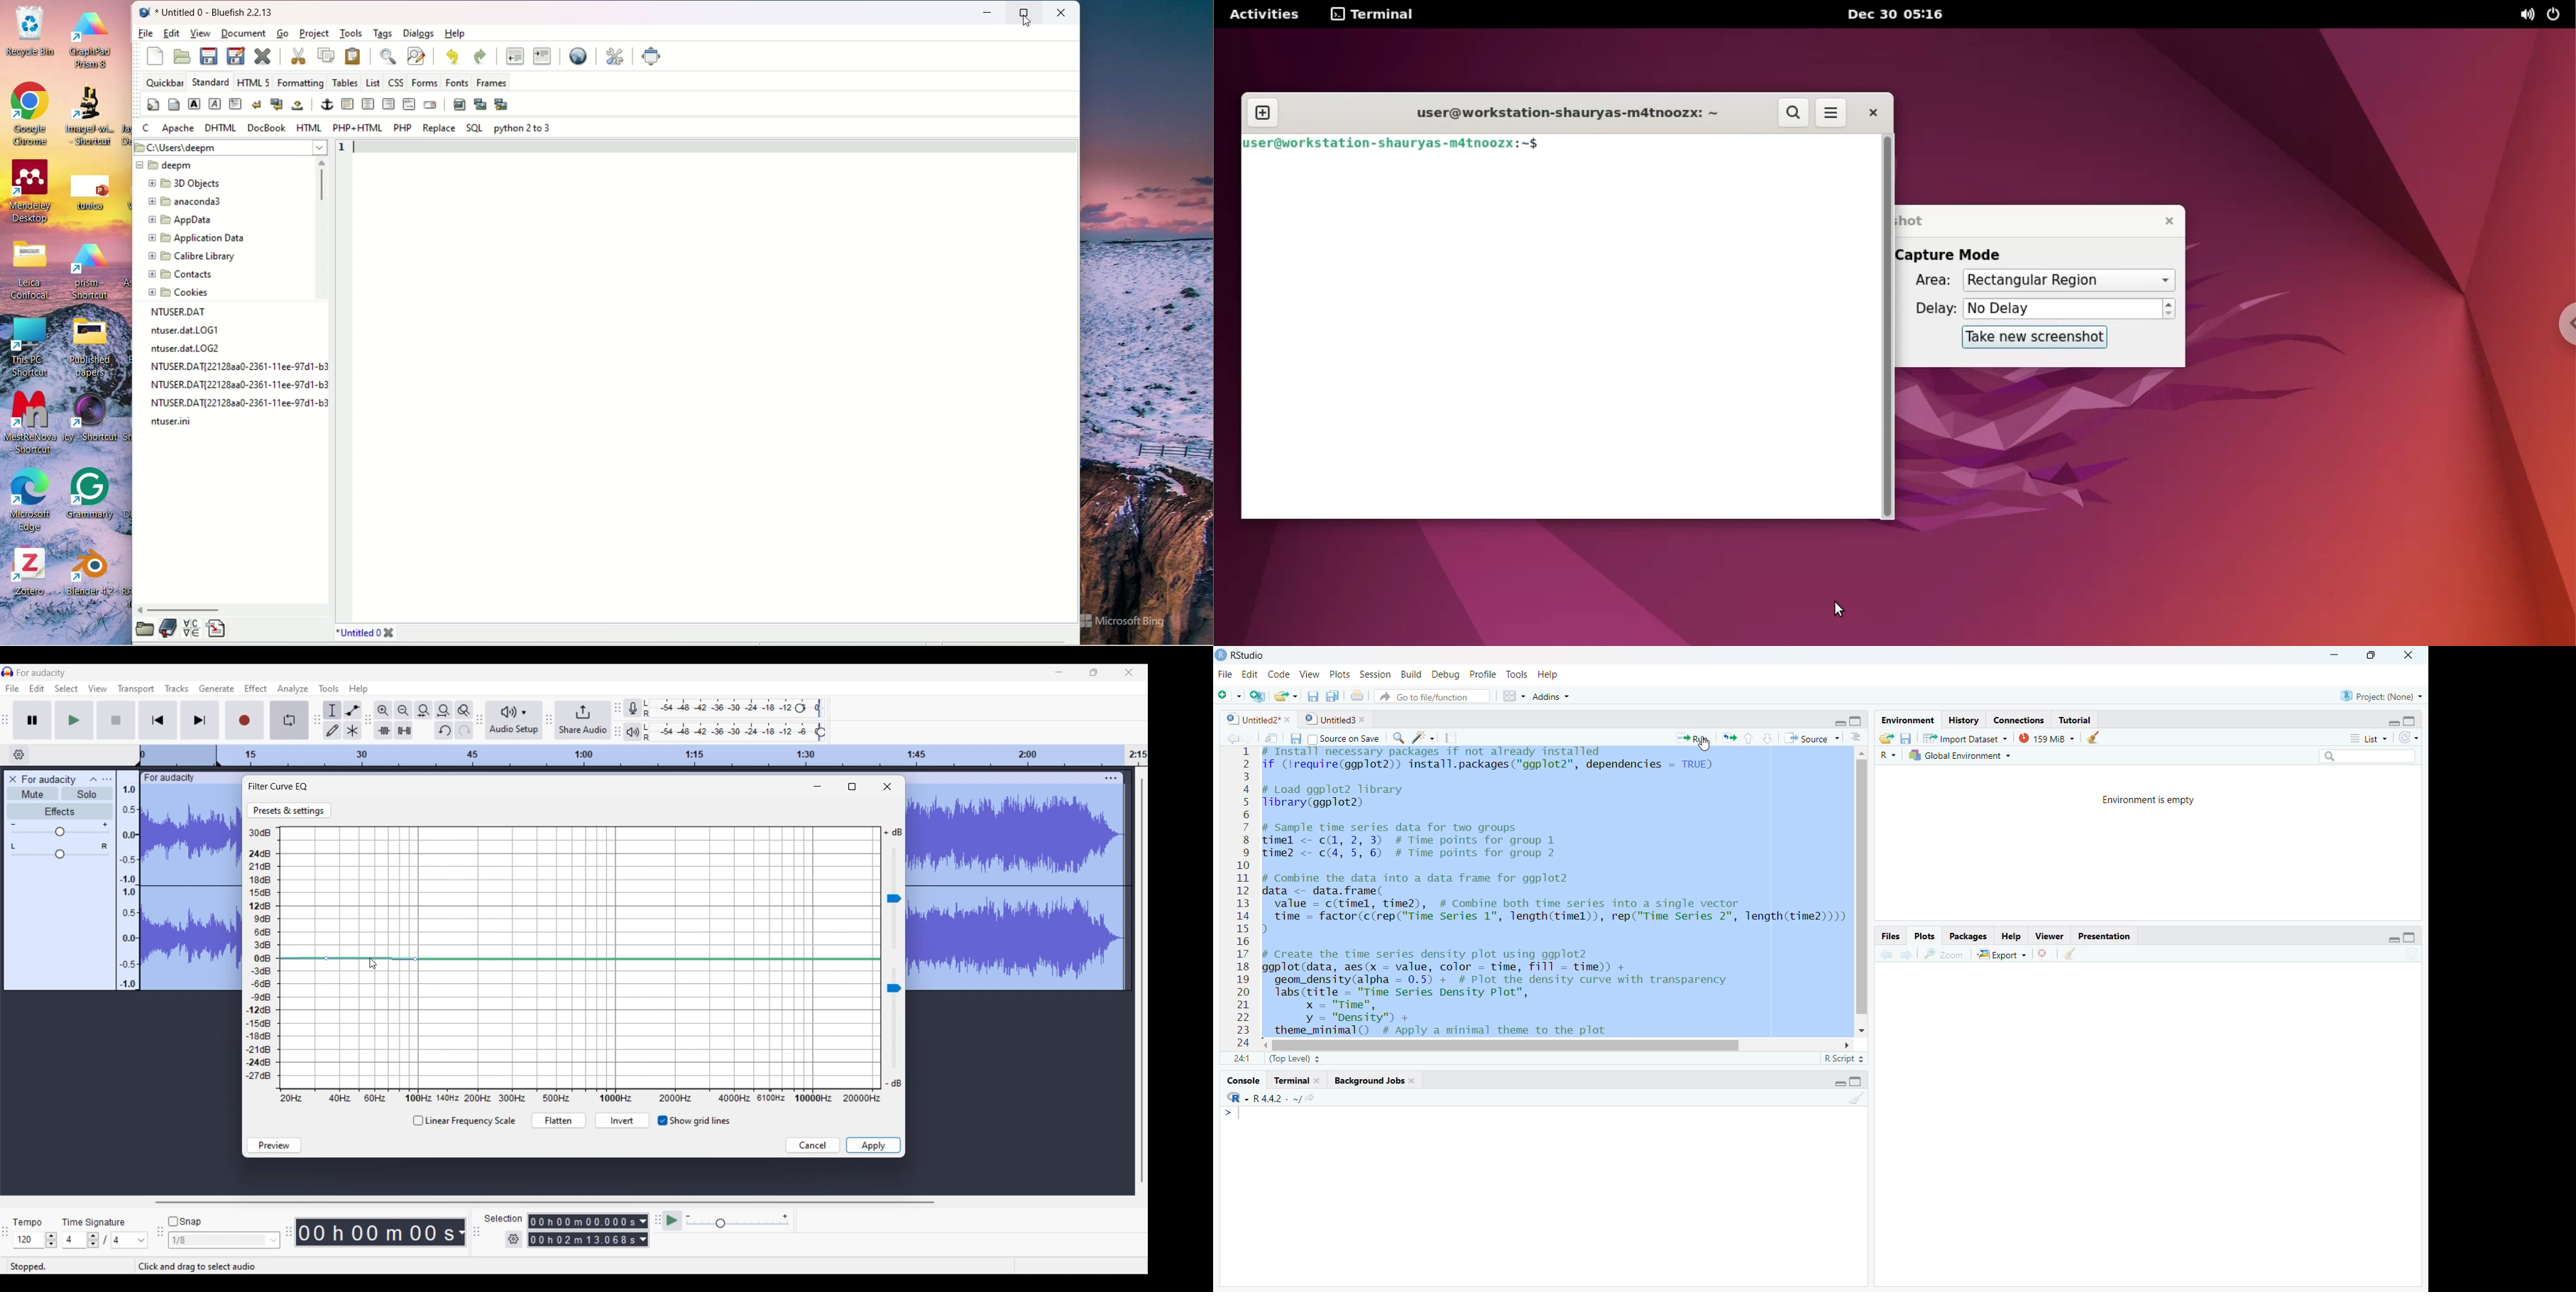 Image resolution: width=2576 pixels, height=1316 pixels. What do you see at coordinates (894, 1019) in the screenshot?
I see `Chnage sound` at bounding box center [894, 1019].